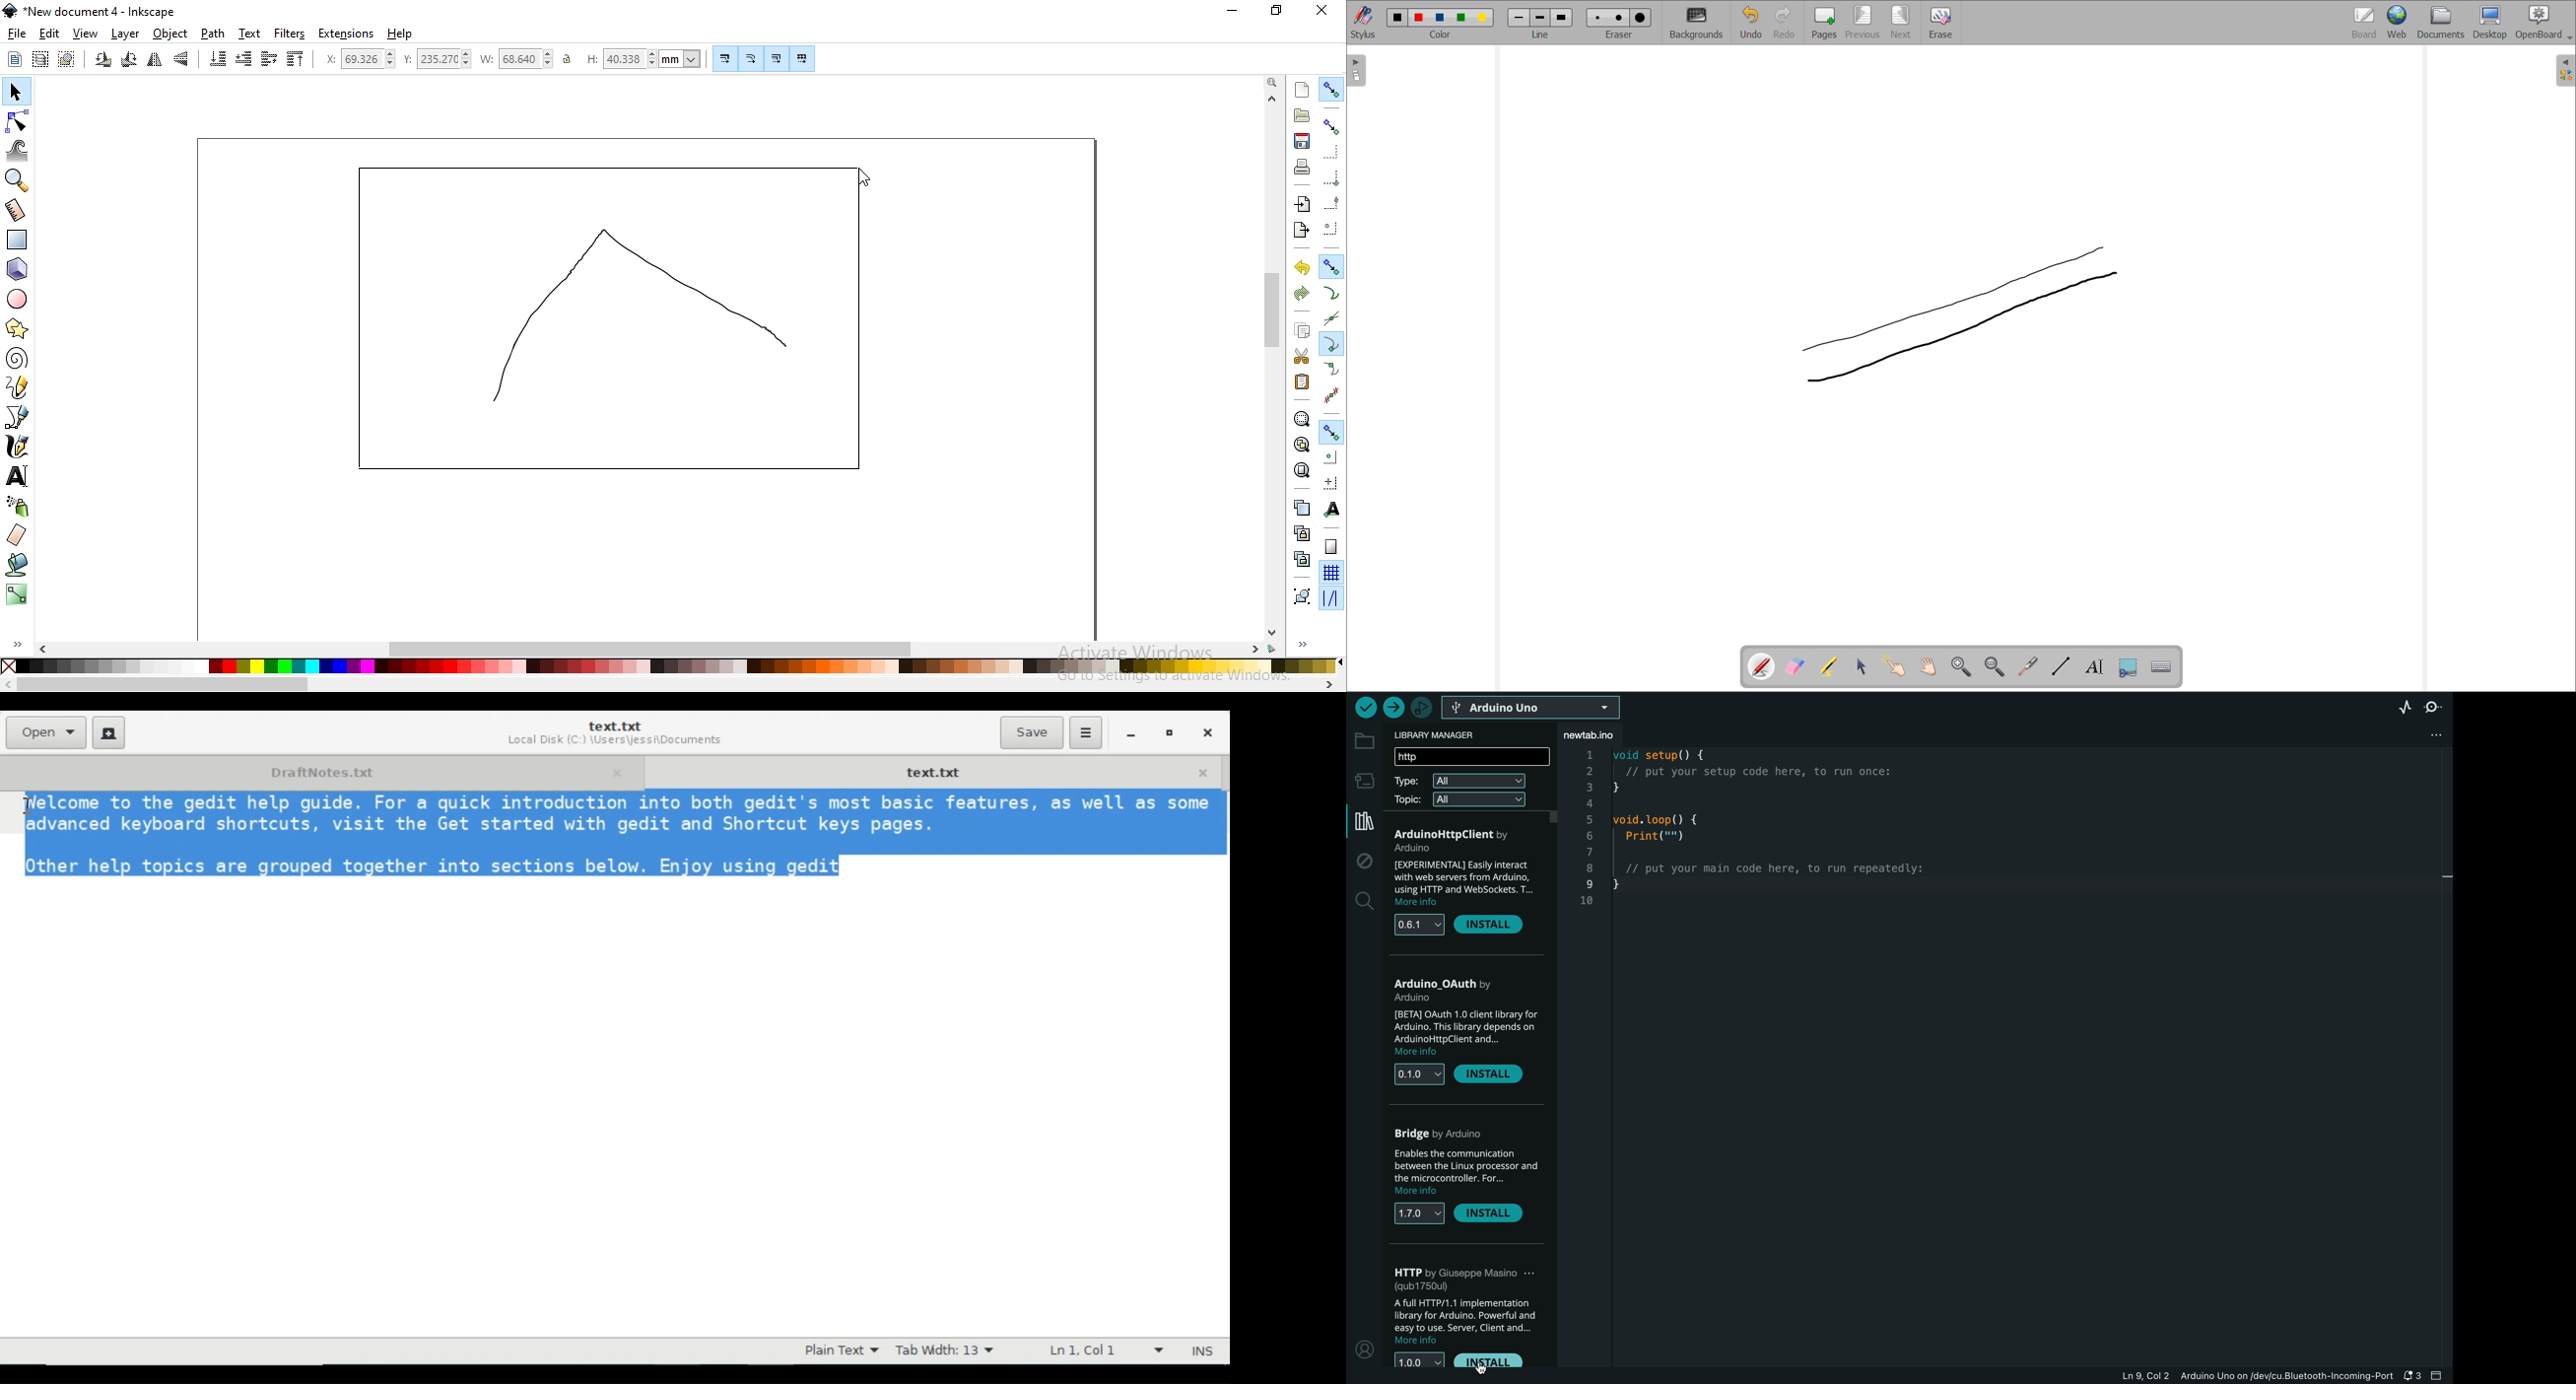  Describe the element at coordinates (1331, 546) in the screenshot. I see `` at that location.